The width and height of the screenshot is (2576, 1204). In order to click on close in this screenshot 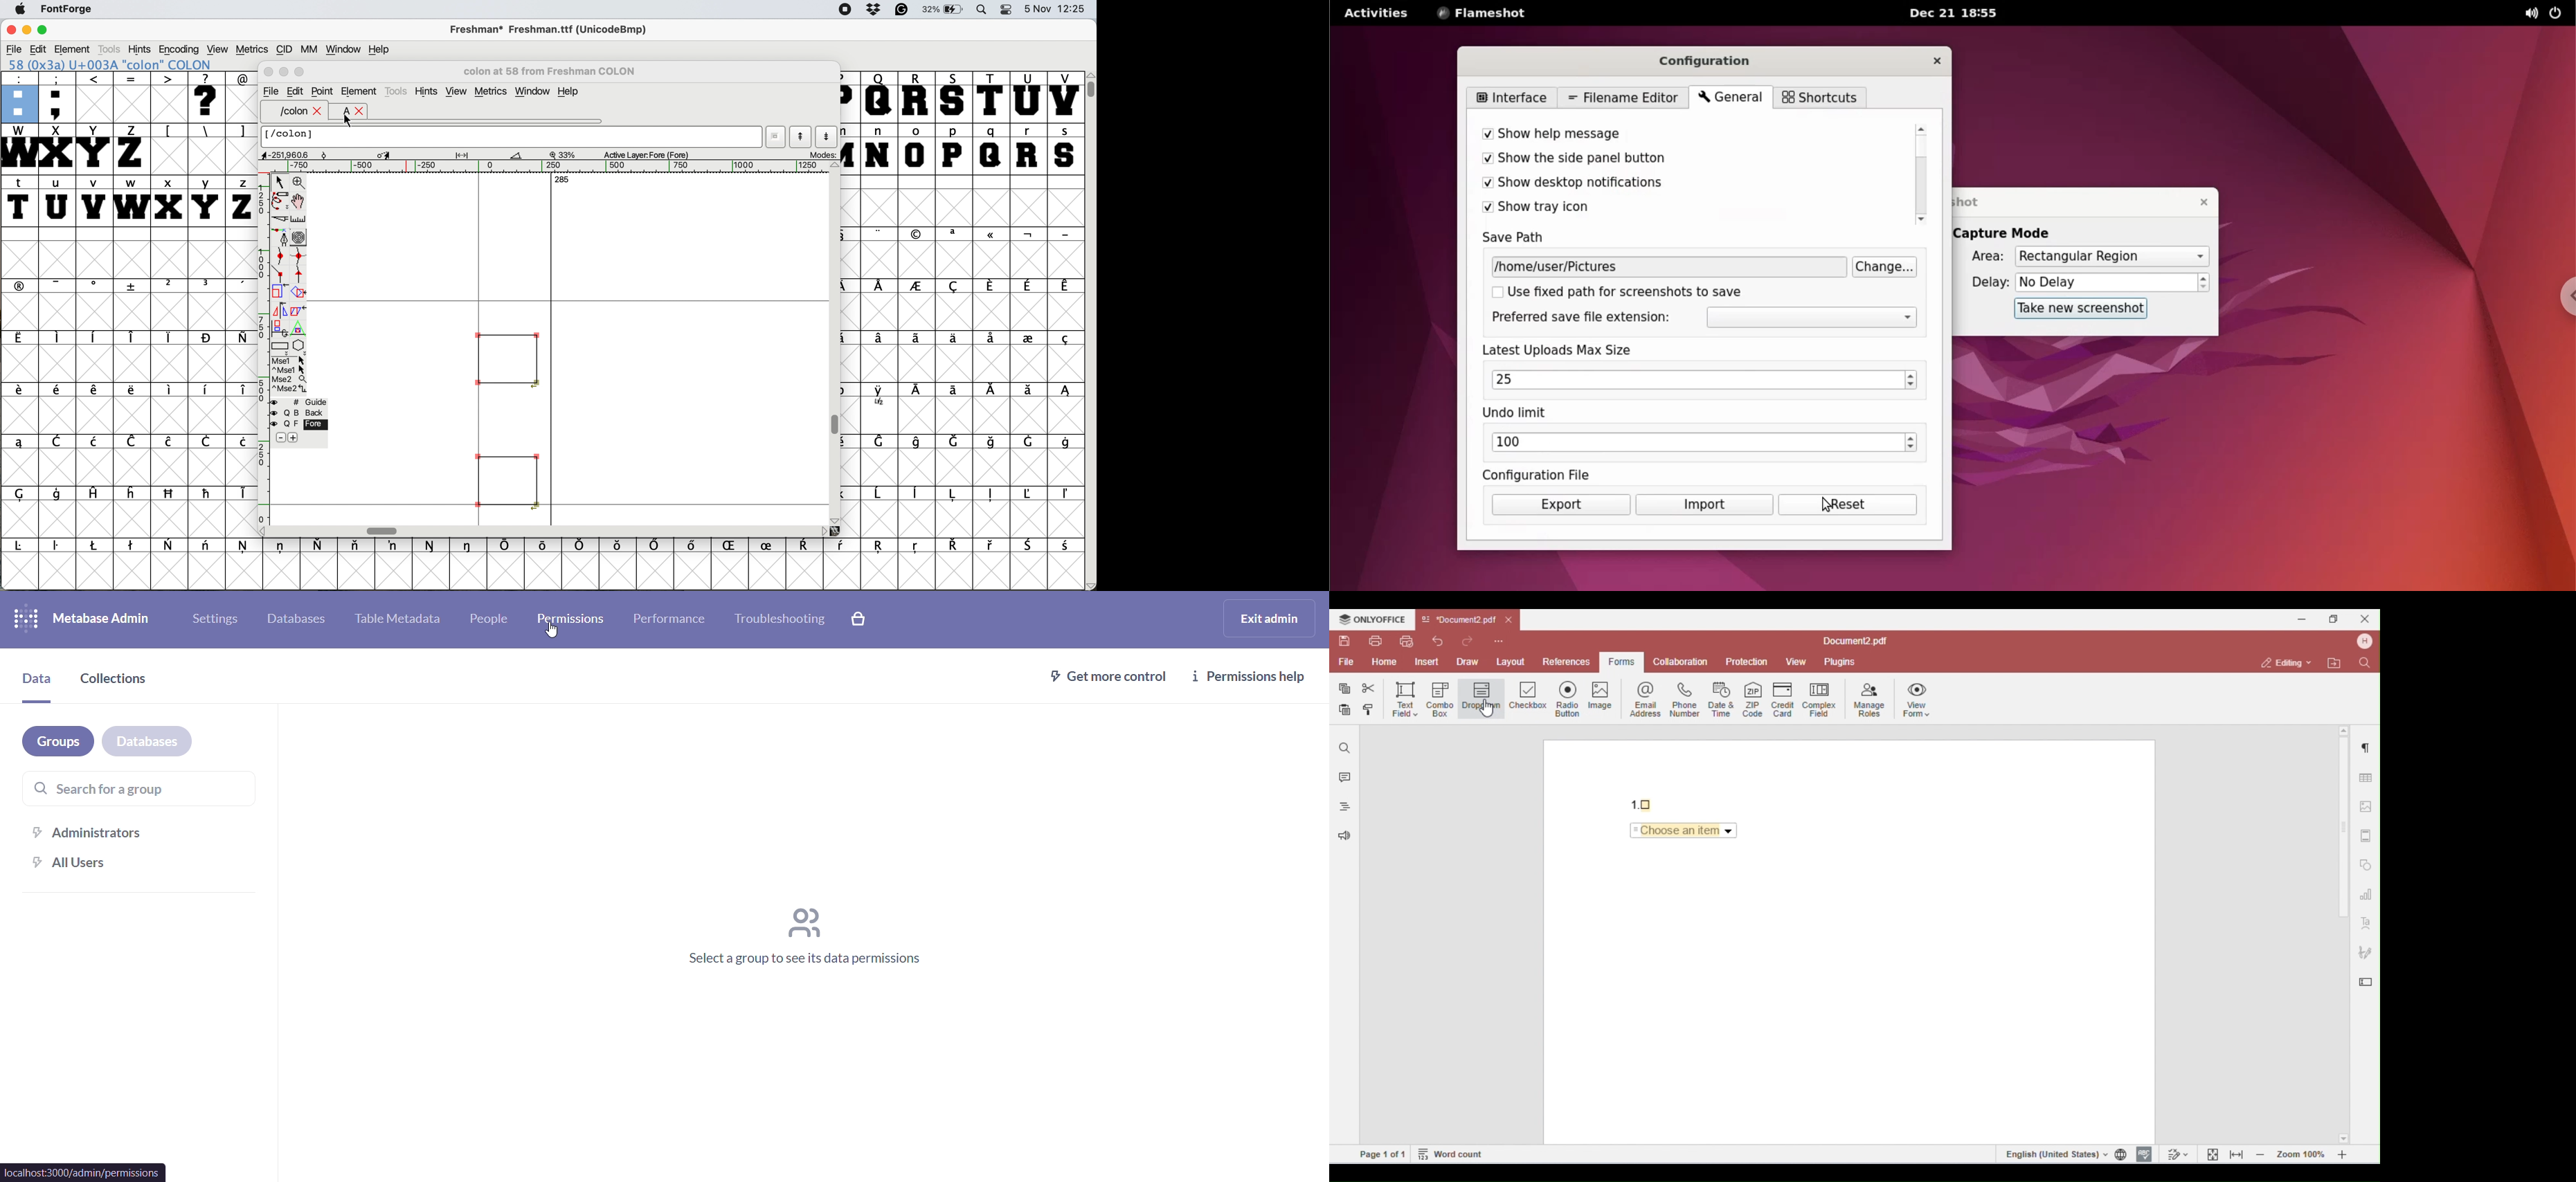, I will do `click(10, 31)`.